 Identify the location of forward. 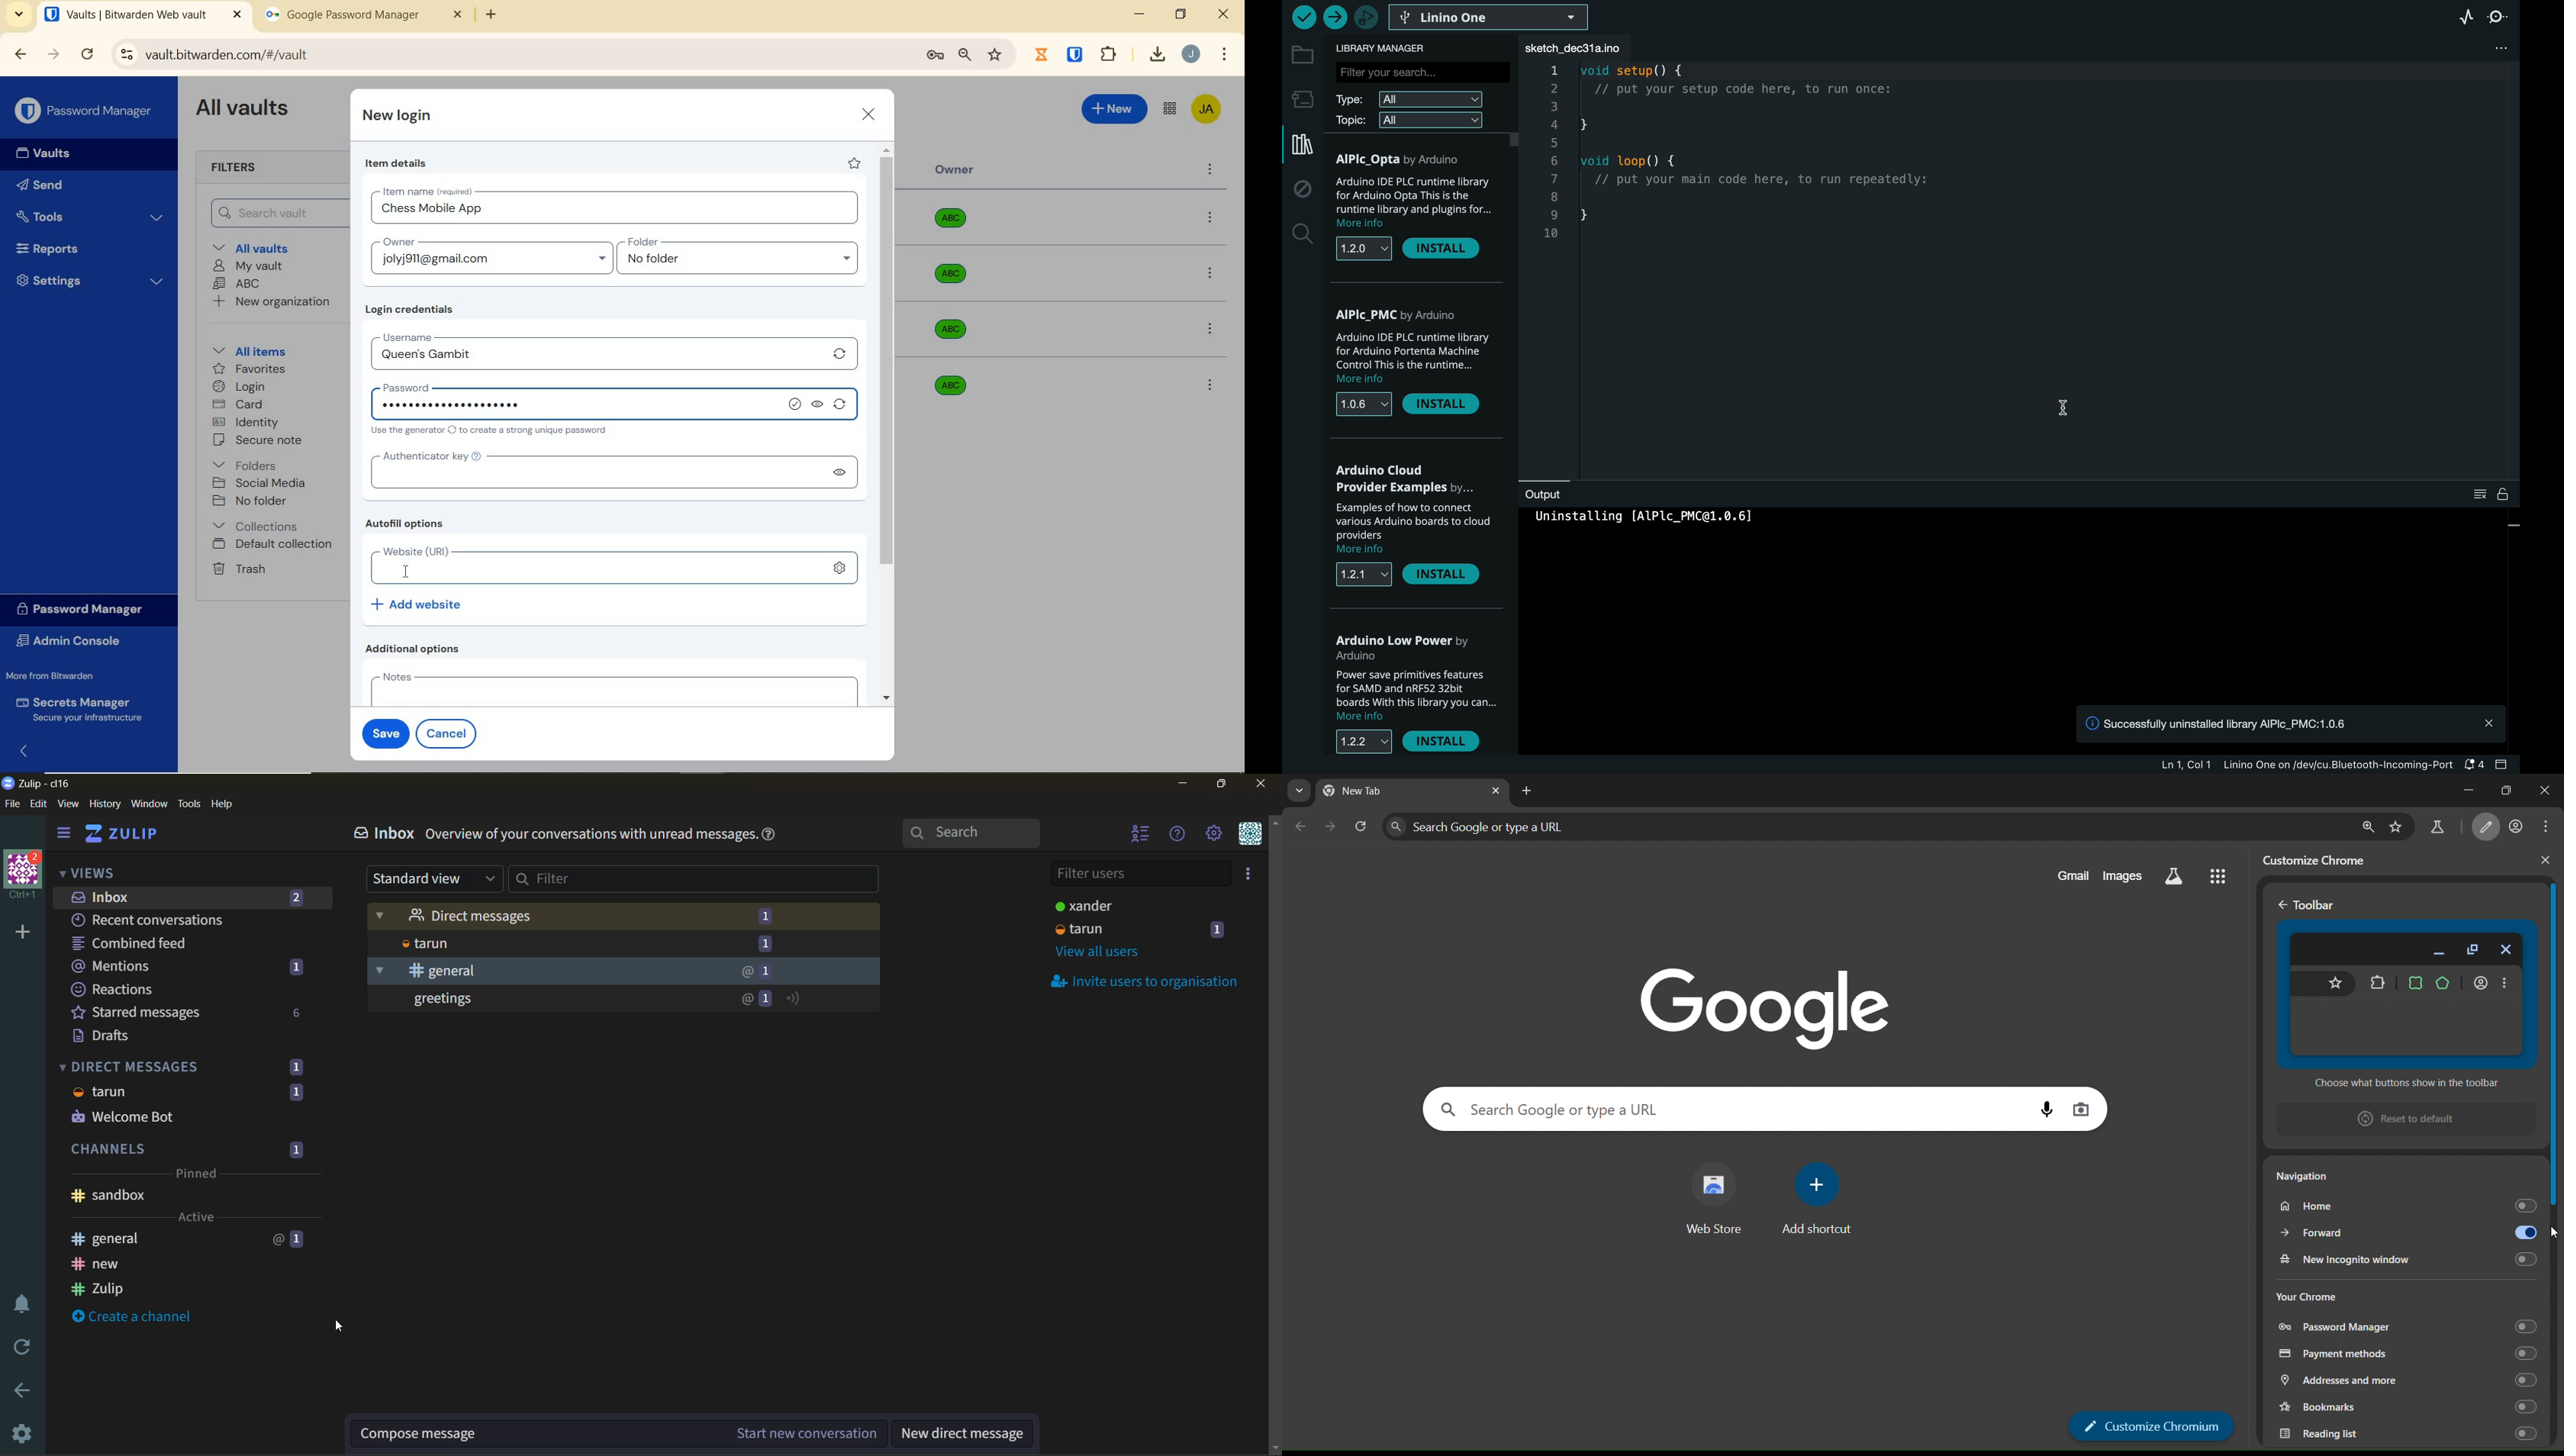
(54, 54).